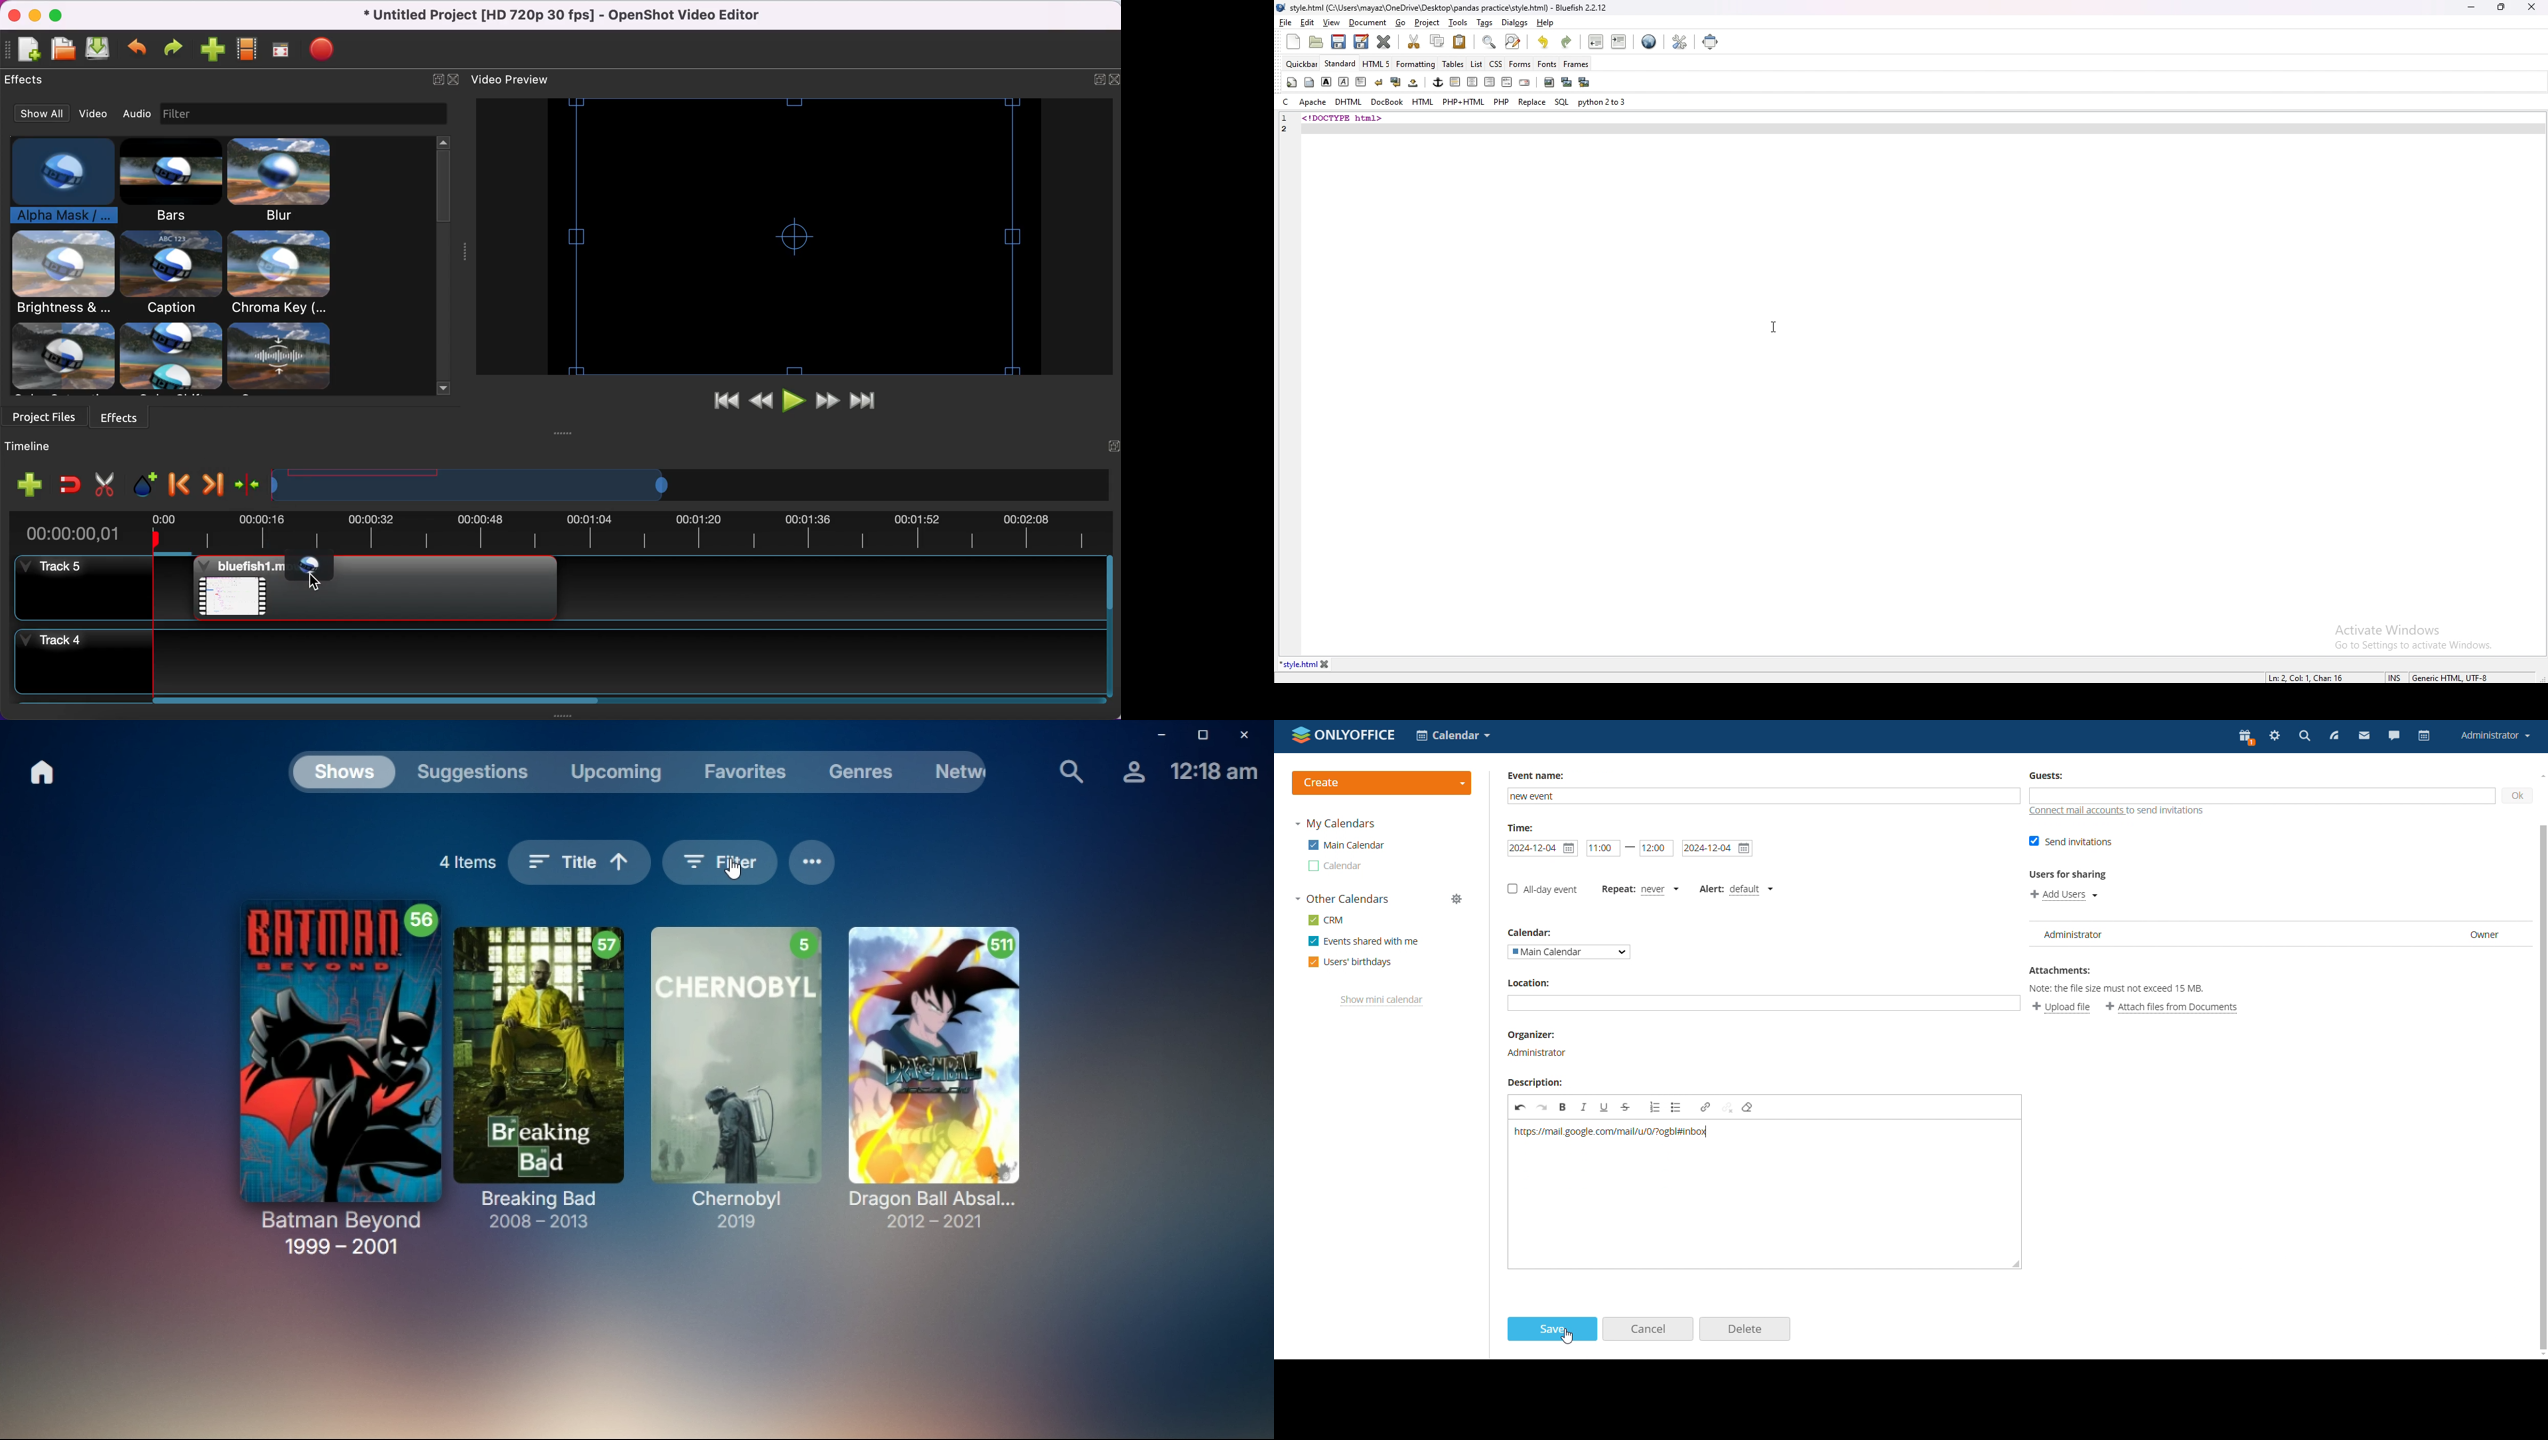  Describe the element at coordinates (444, 183) in the screenshot. I see `vertical slider` at that location.